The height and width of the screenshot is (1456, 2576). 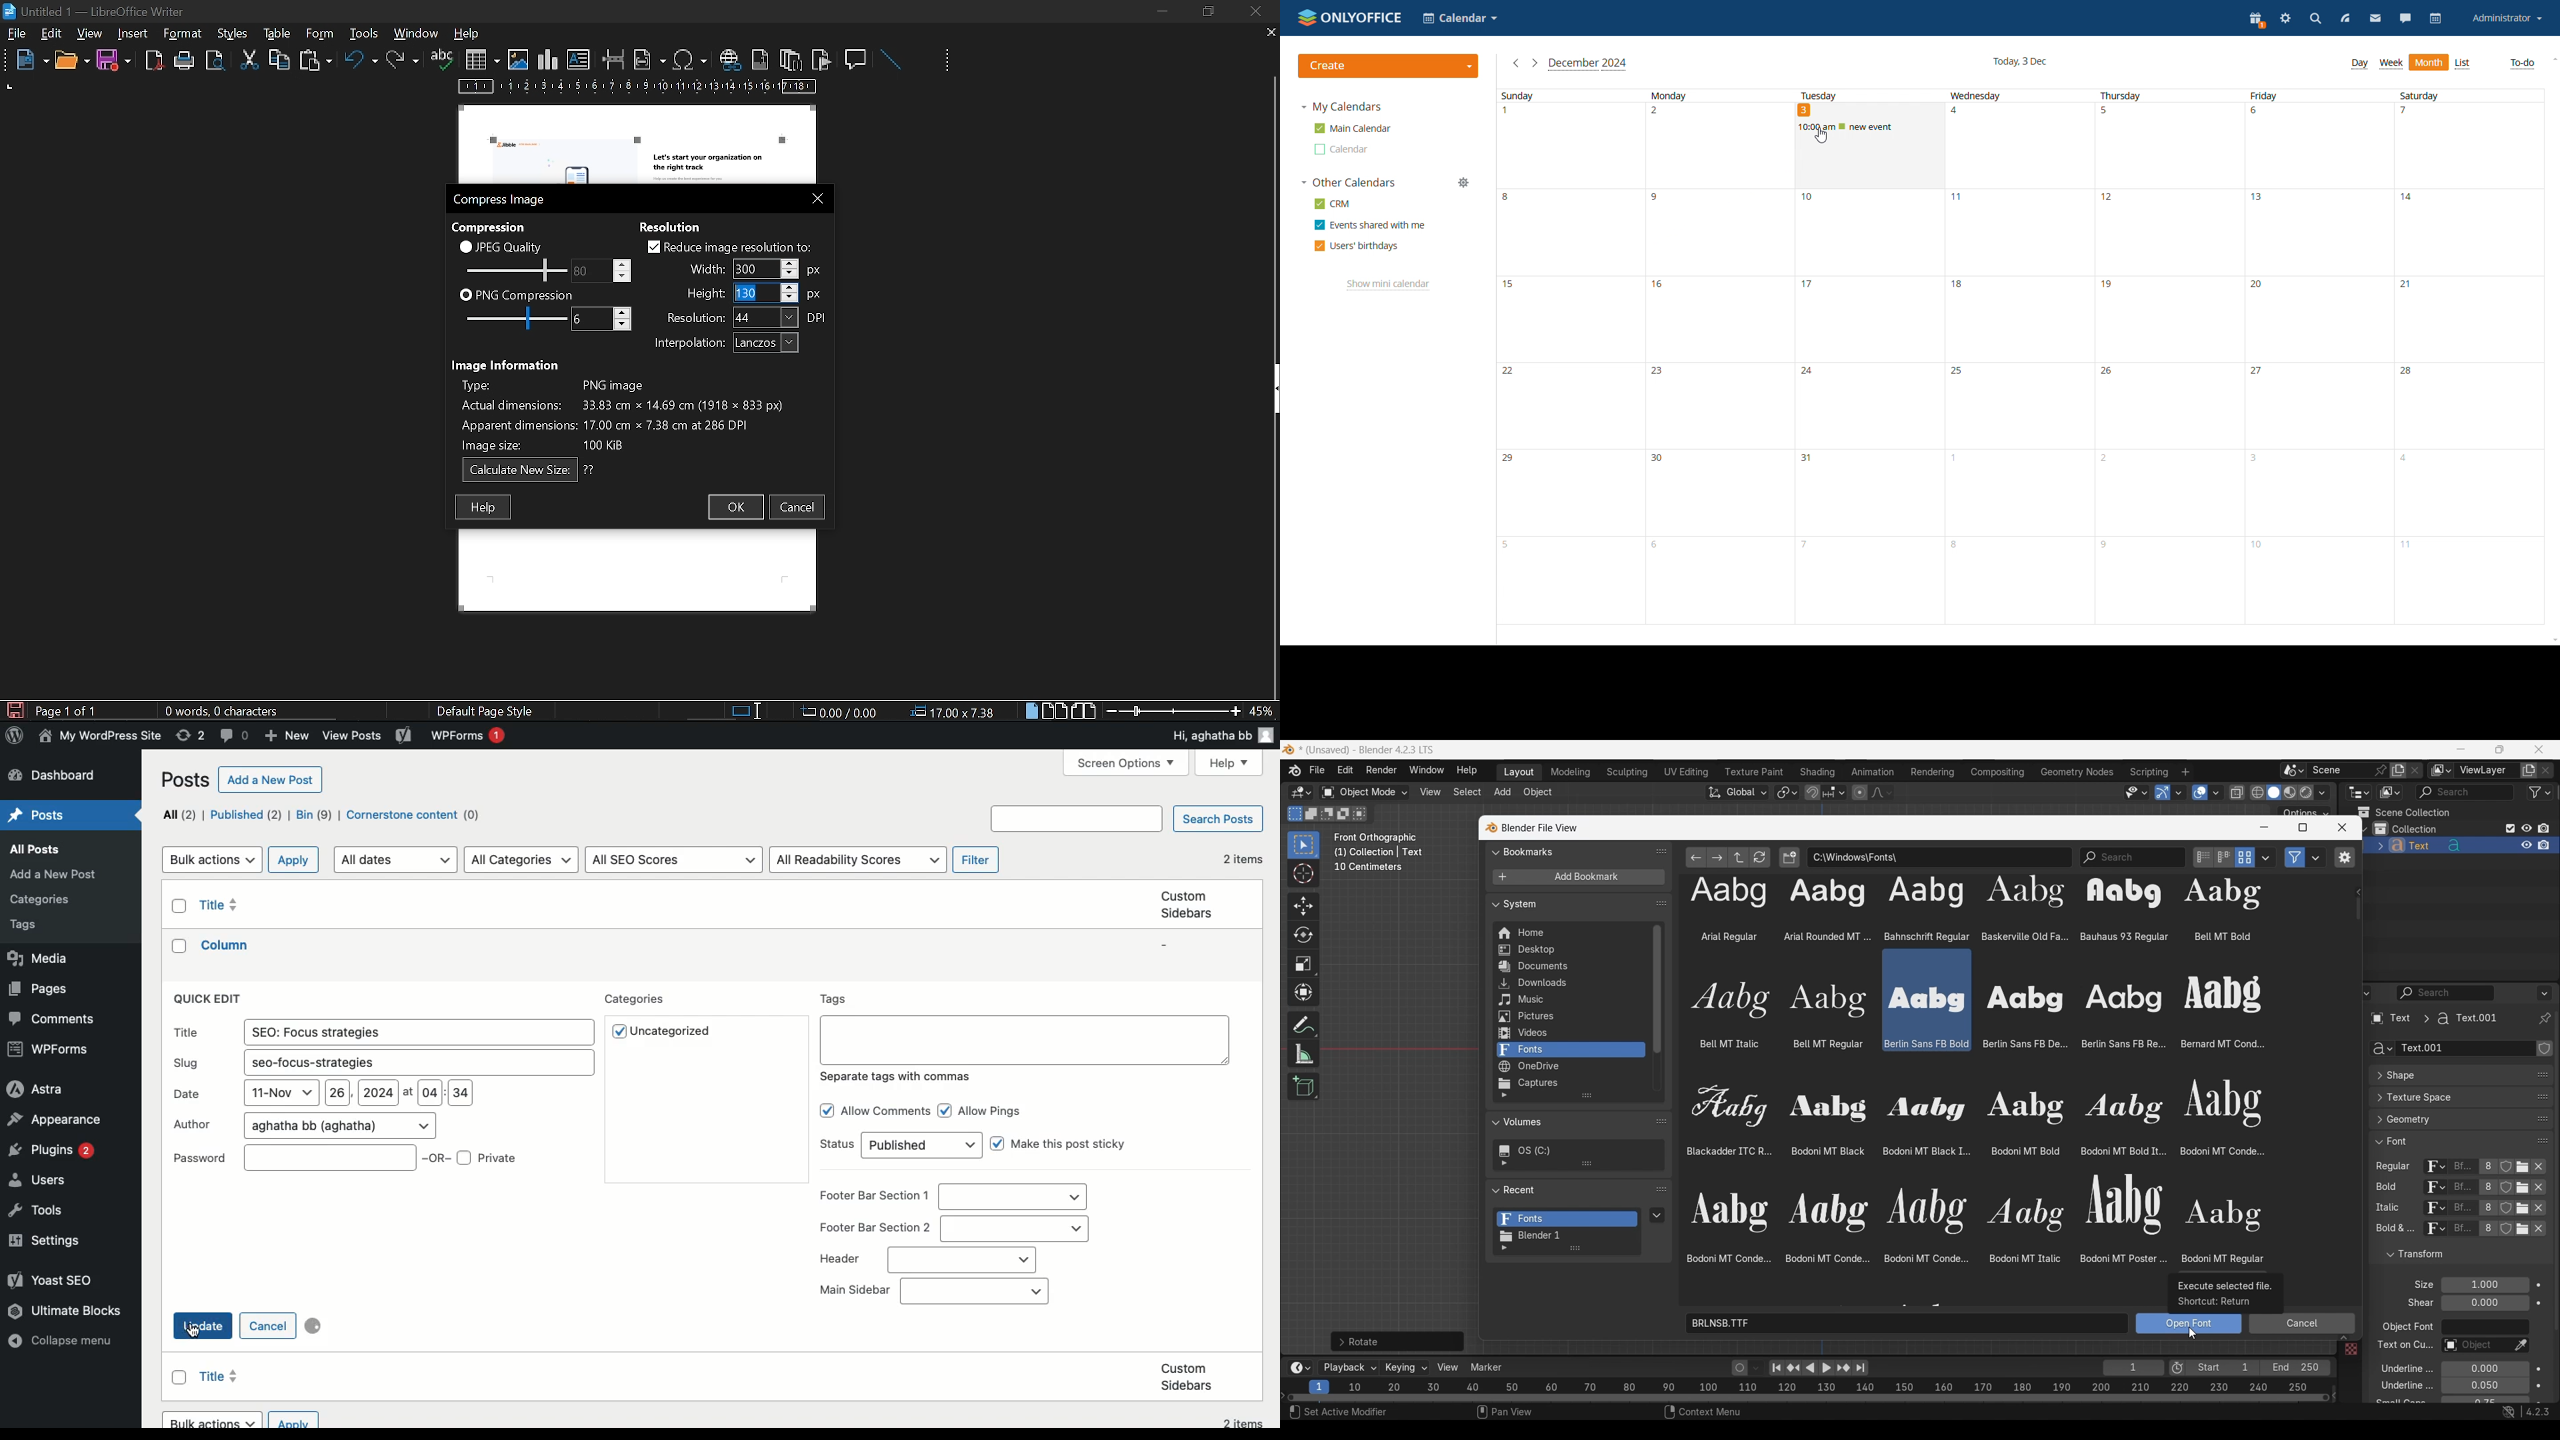 I want to click on Object menu, so click(x=1539, y=793).